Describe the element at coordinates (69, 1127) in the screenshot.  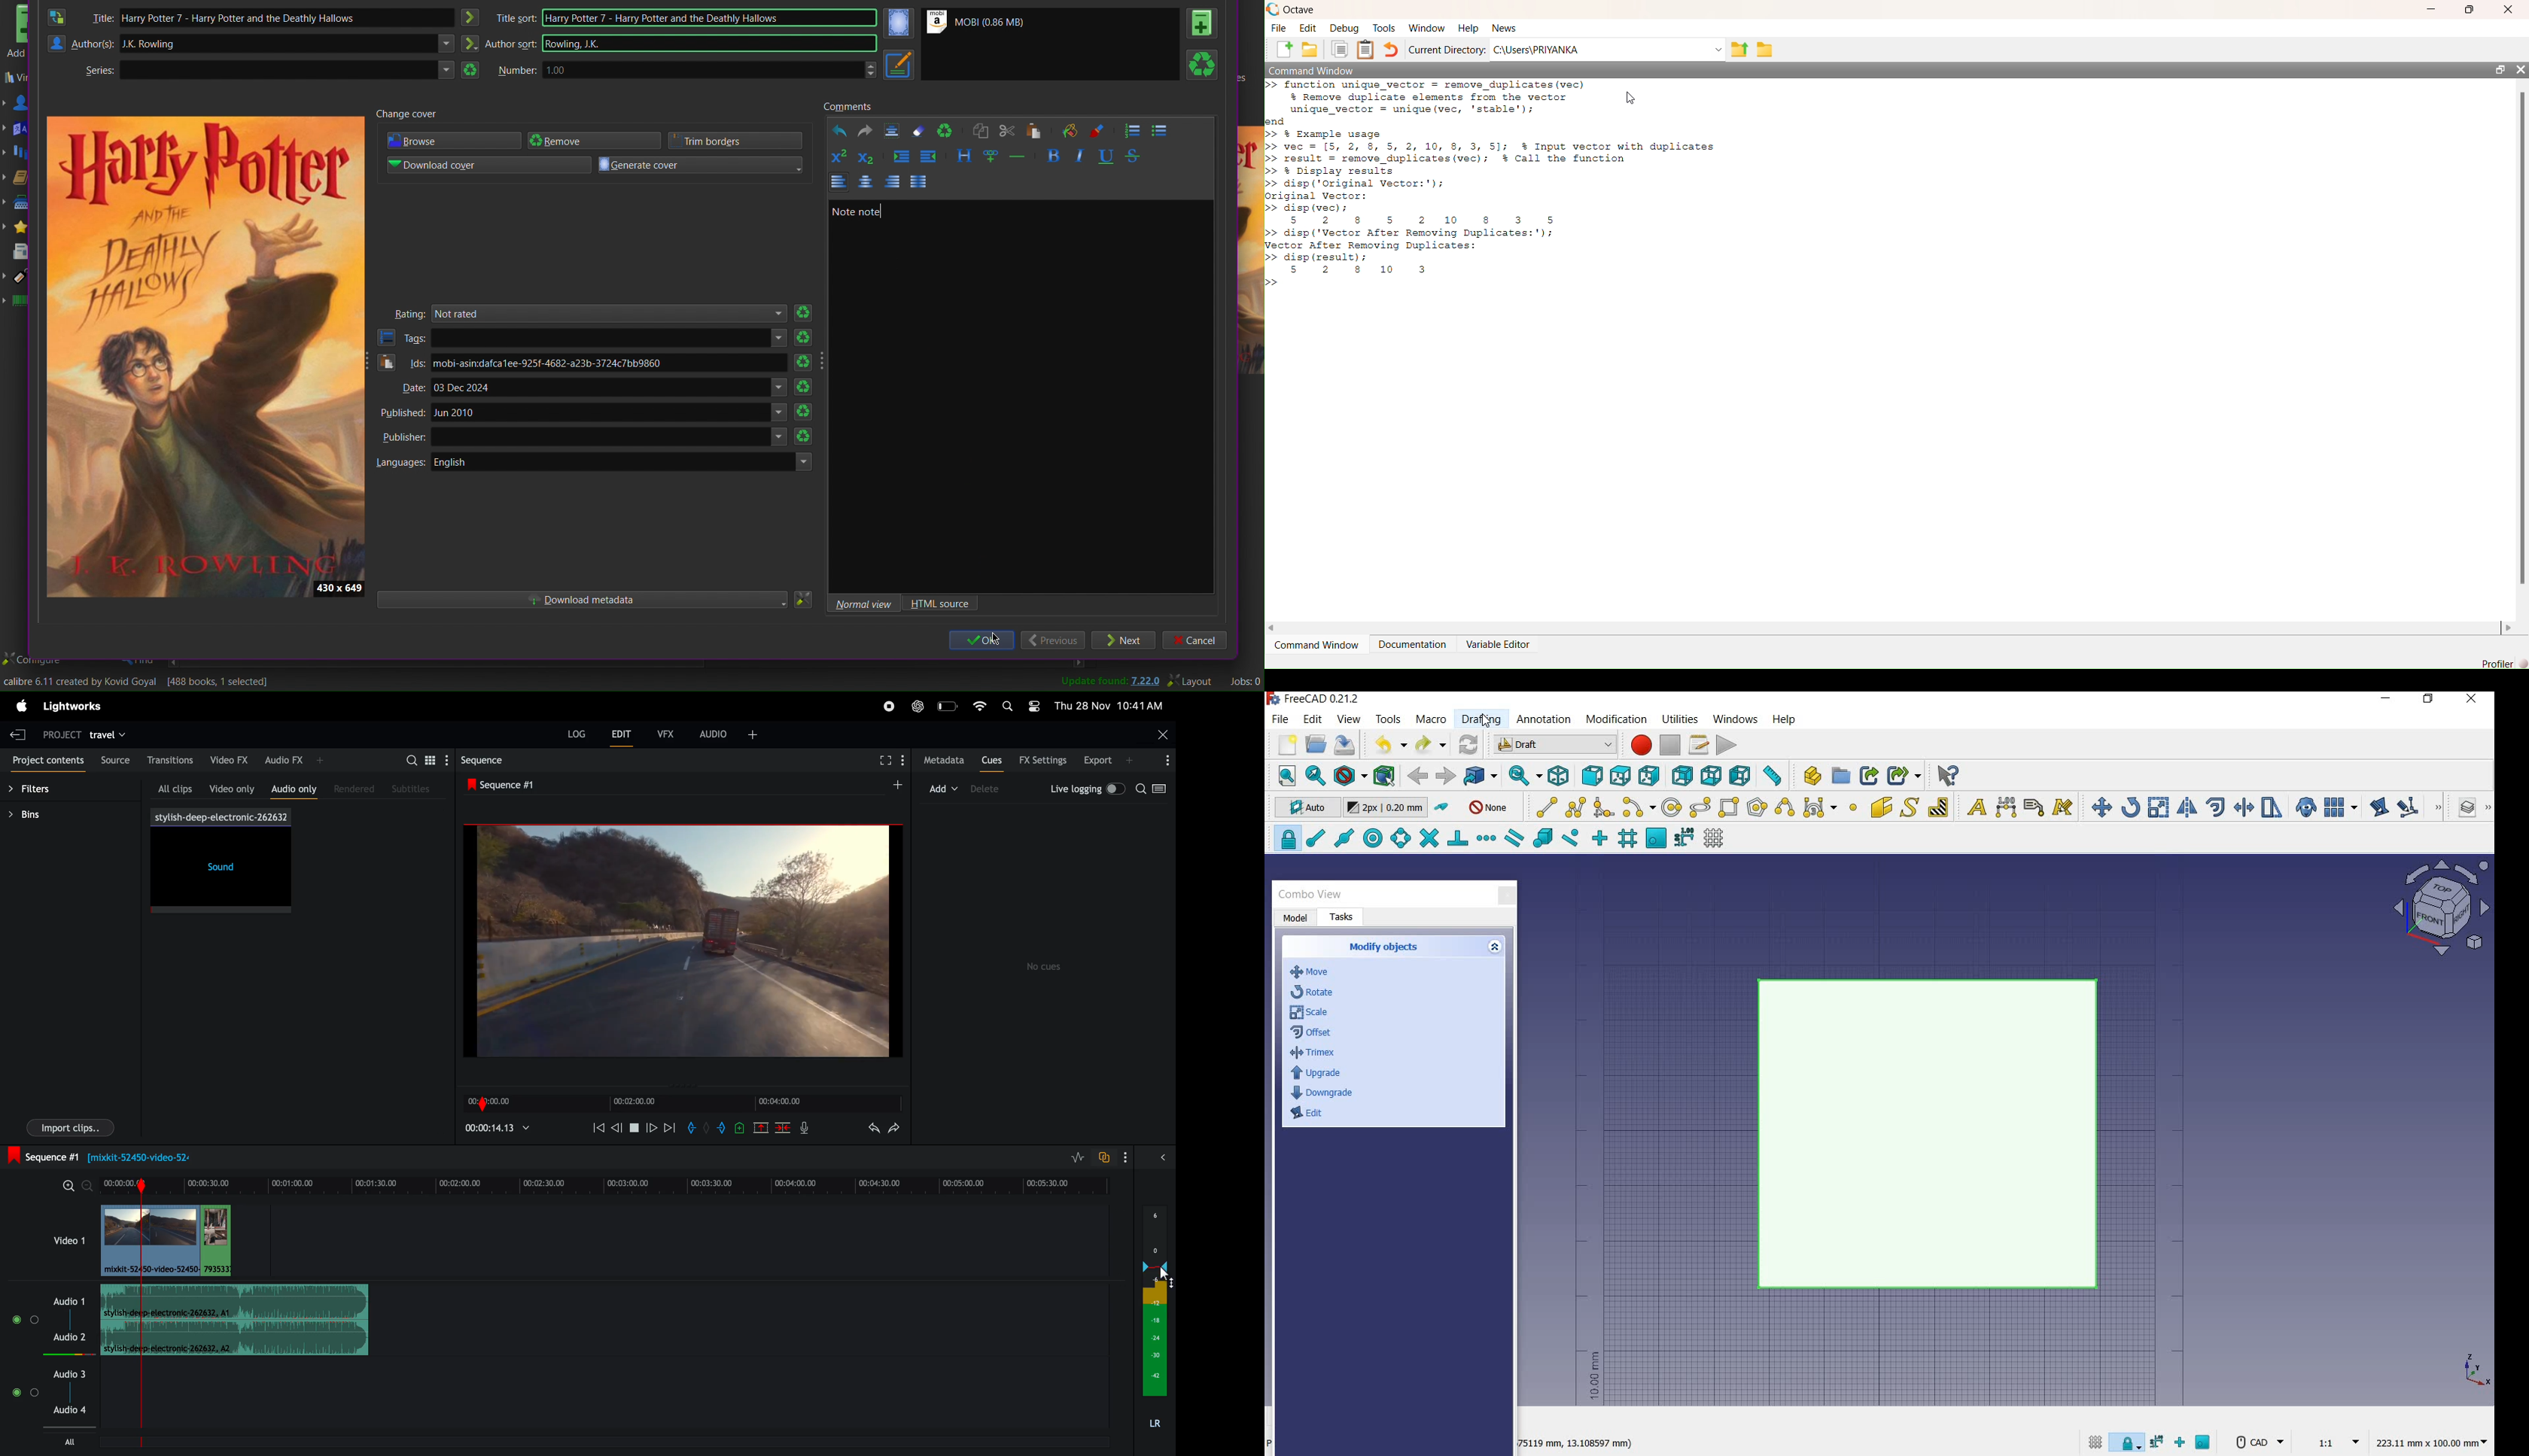
I see `imports` at that location.